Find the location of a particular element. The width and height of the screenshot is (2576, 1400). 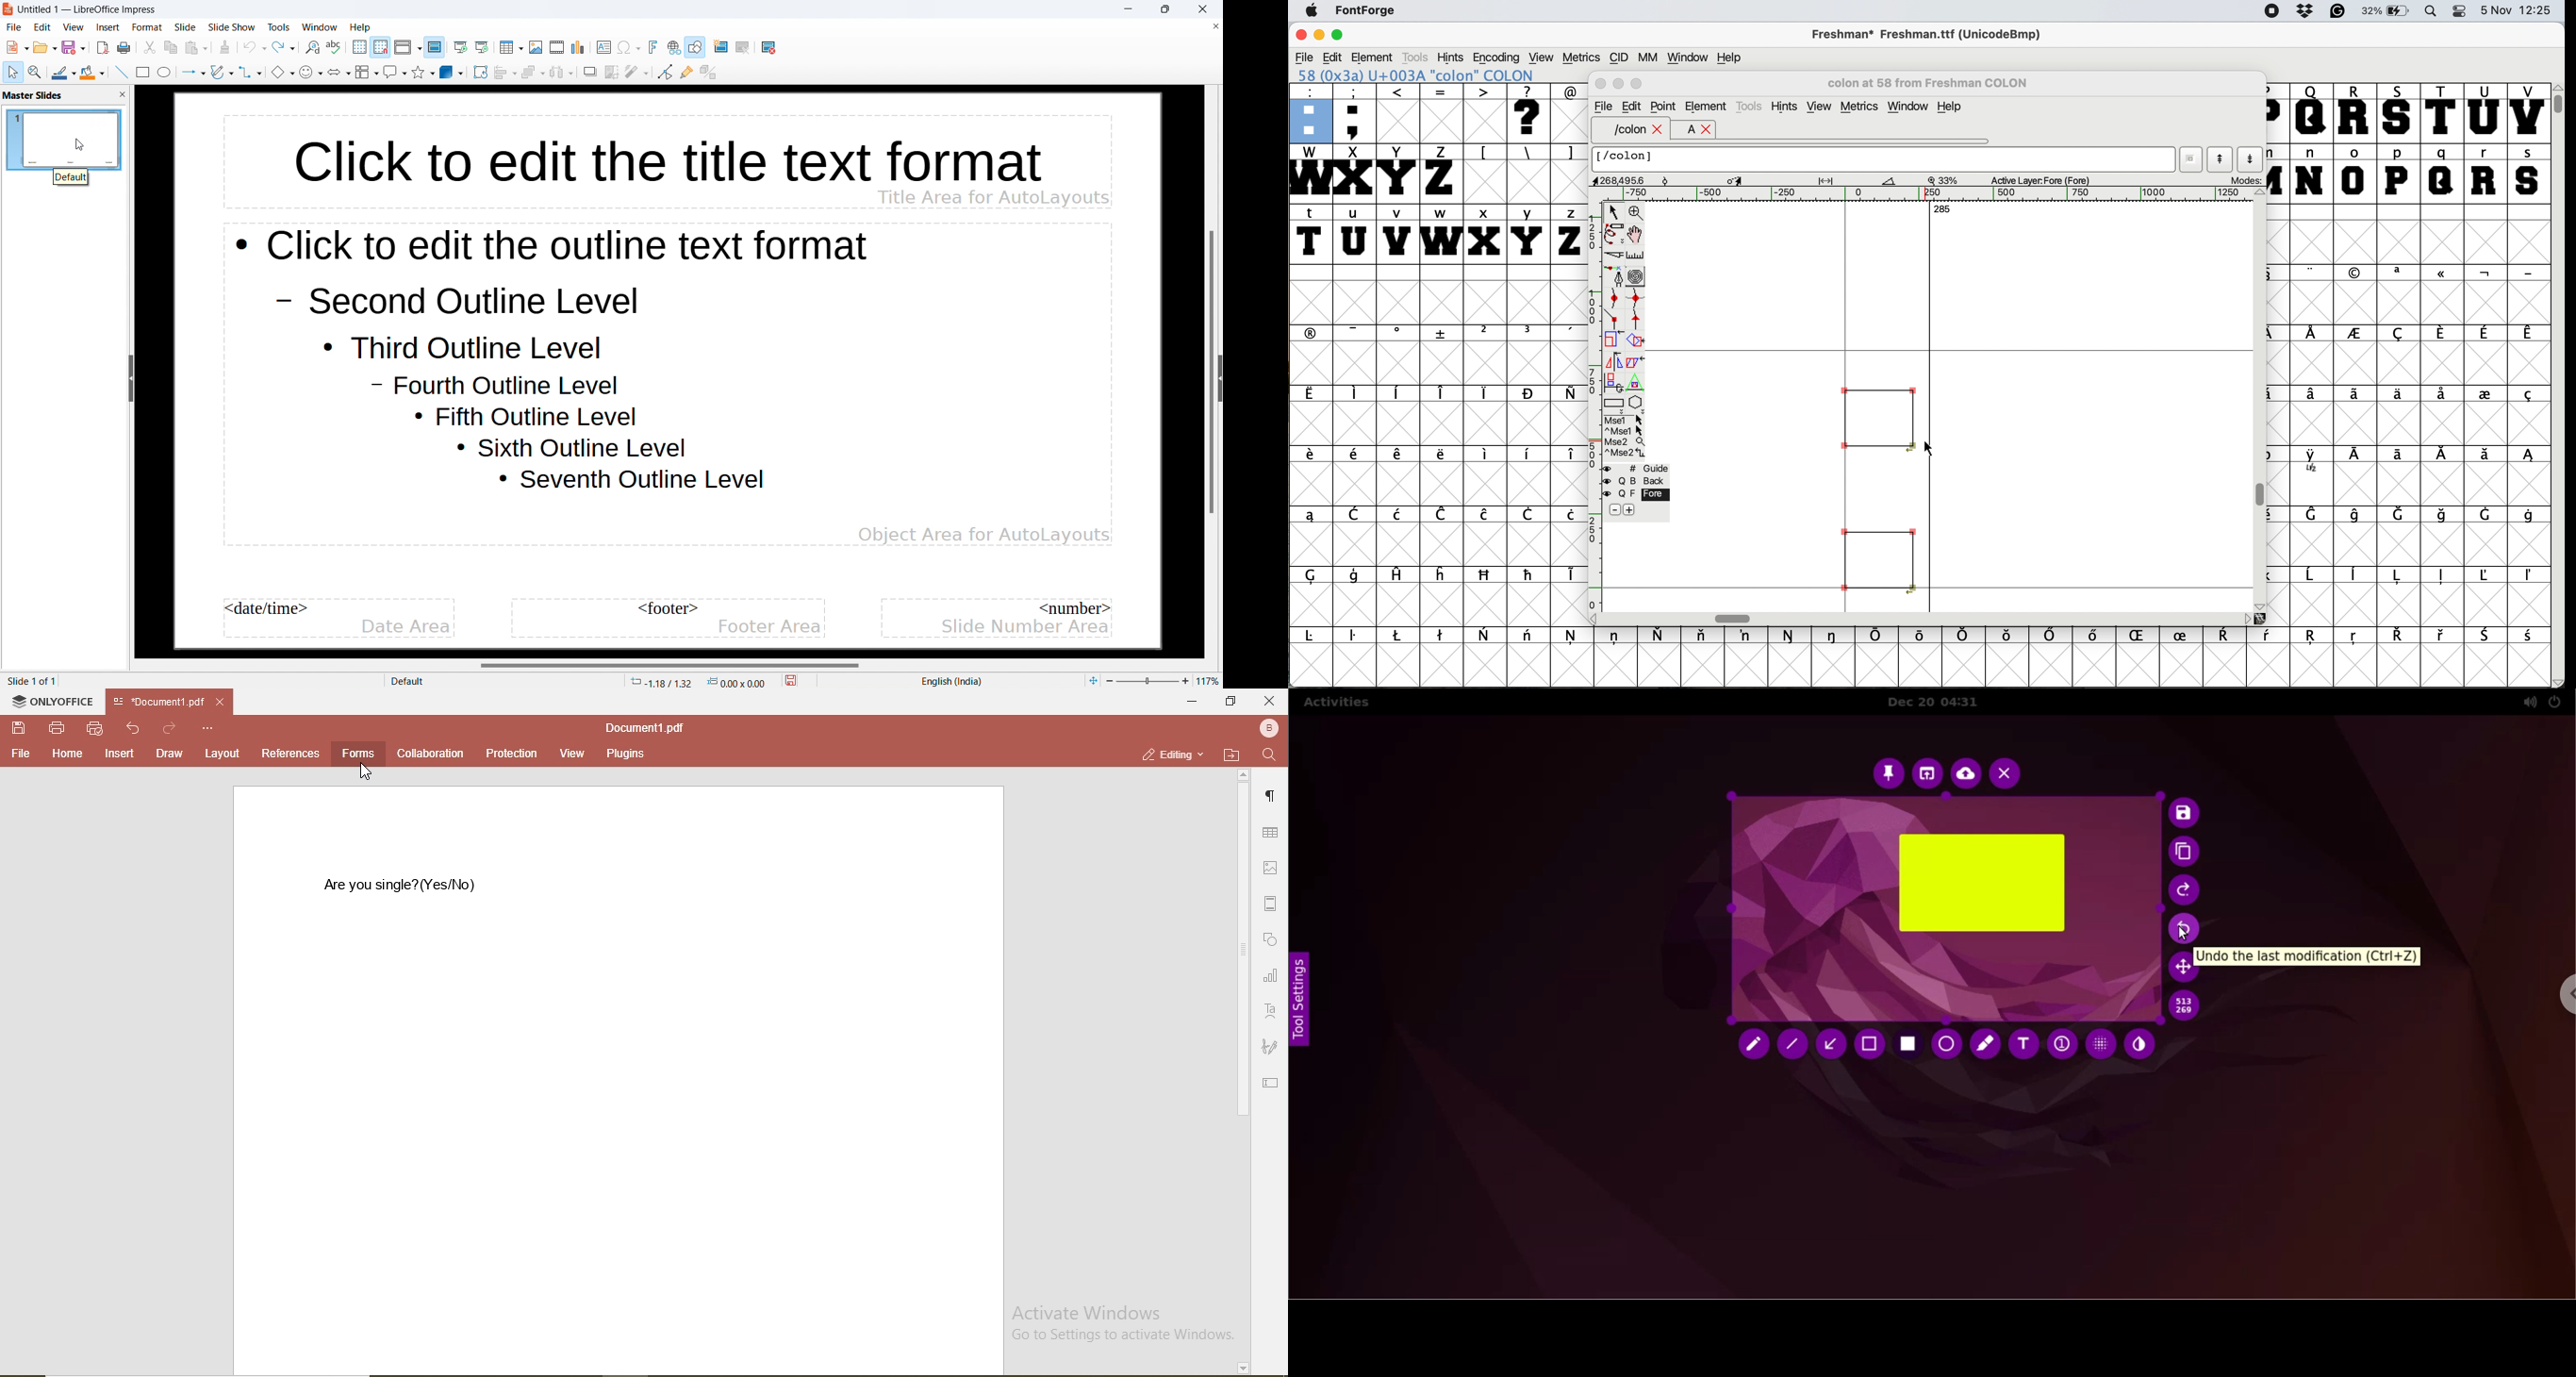

symbol is located at coordinates (2356, 273).